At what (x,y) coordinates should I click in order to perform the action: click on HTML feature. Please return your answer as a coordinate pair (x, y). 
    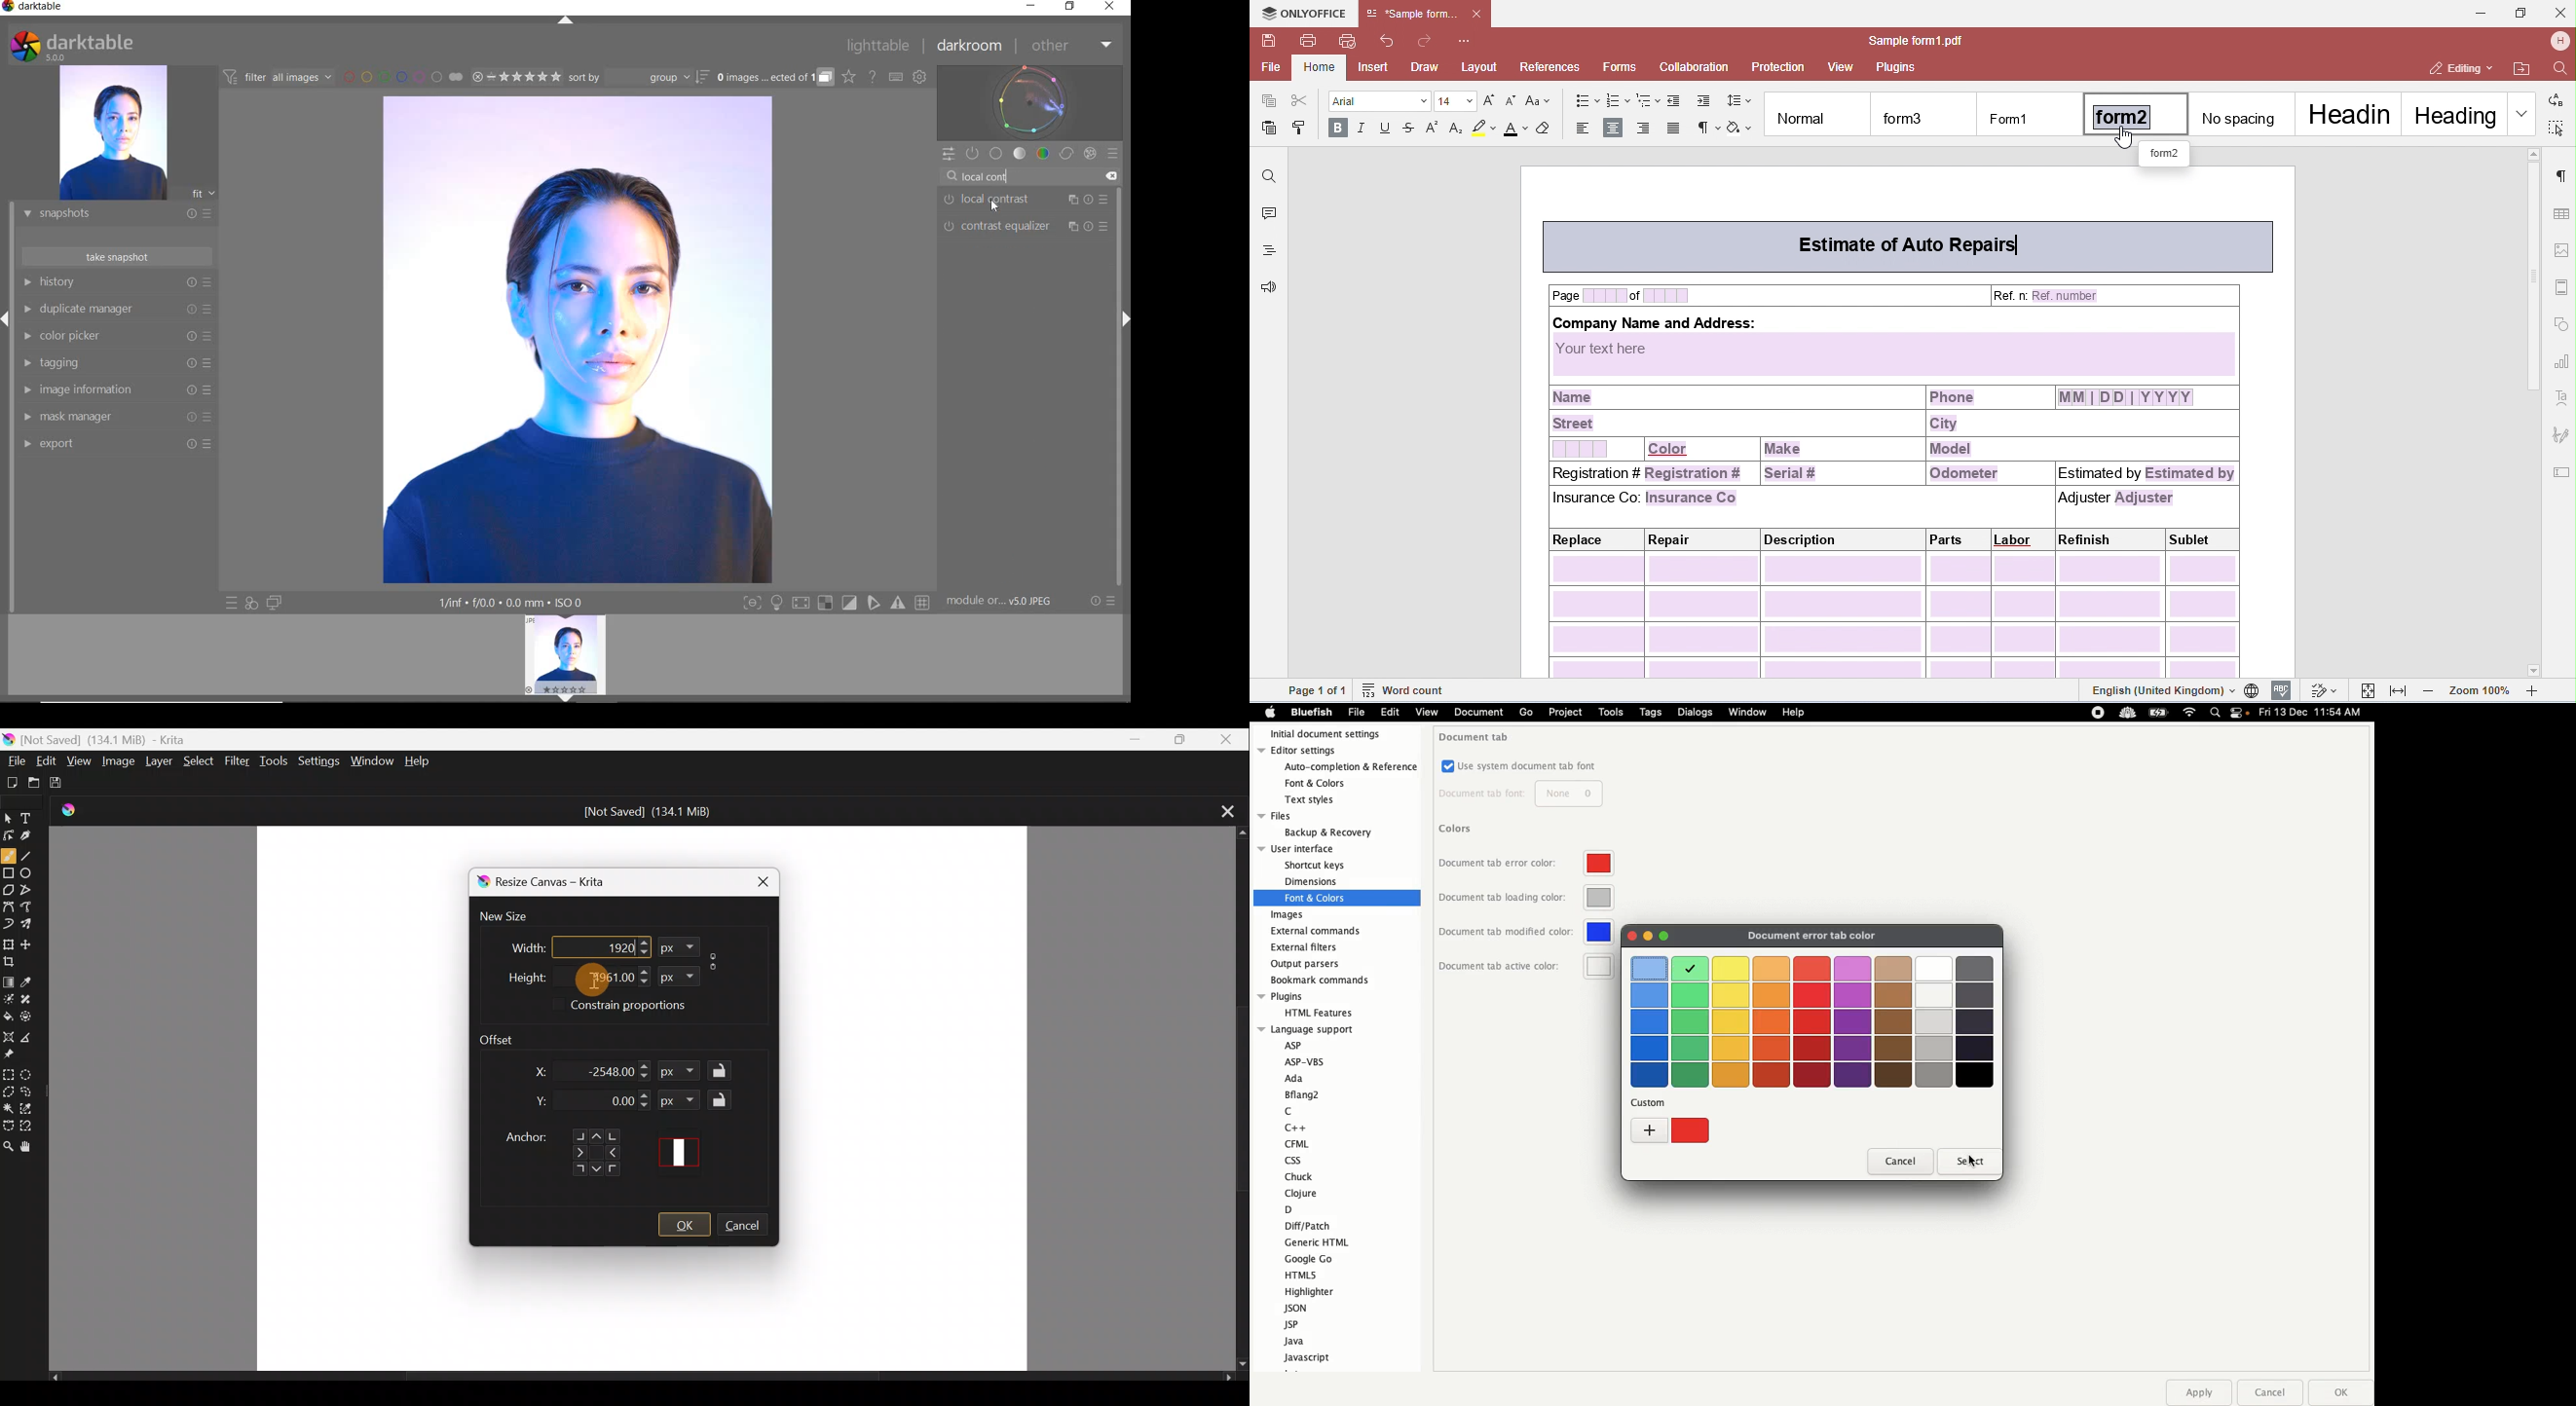
    Looking at the image, I should click on (1315, 1012).